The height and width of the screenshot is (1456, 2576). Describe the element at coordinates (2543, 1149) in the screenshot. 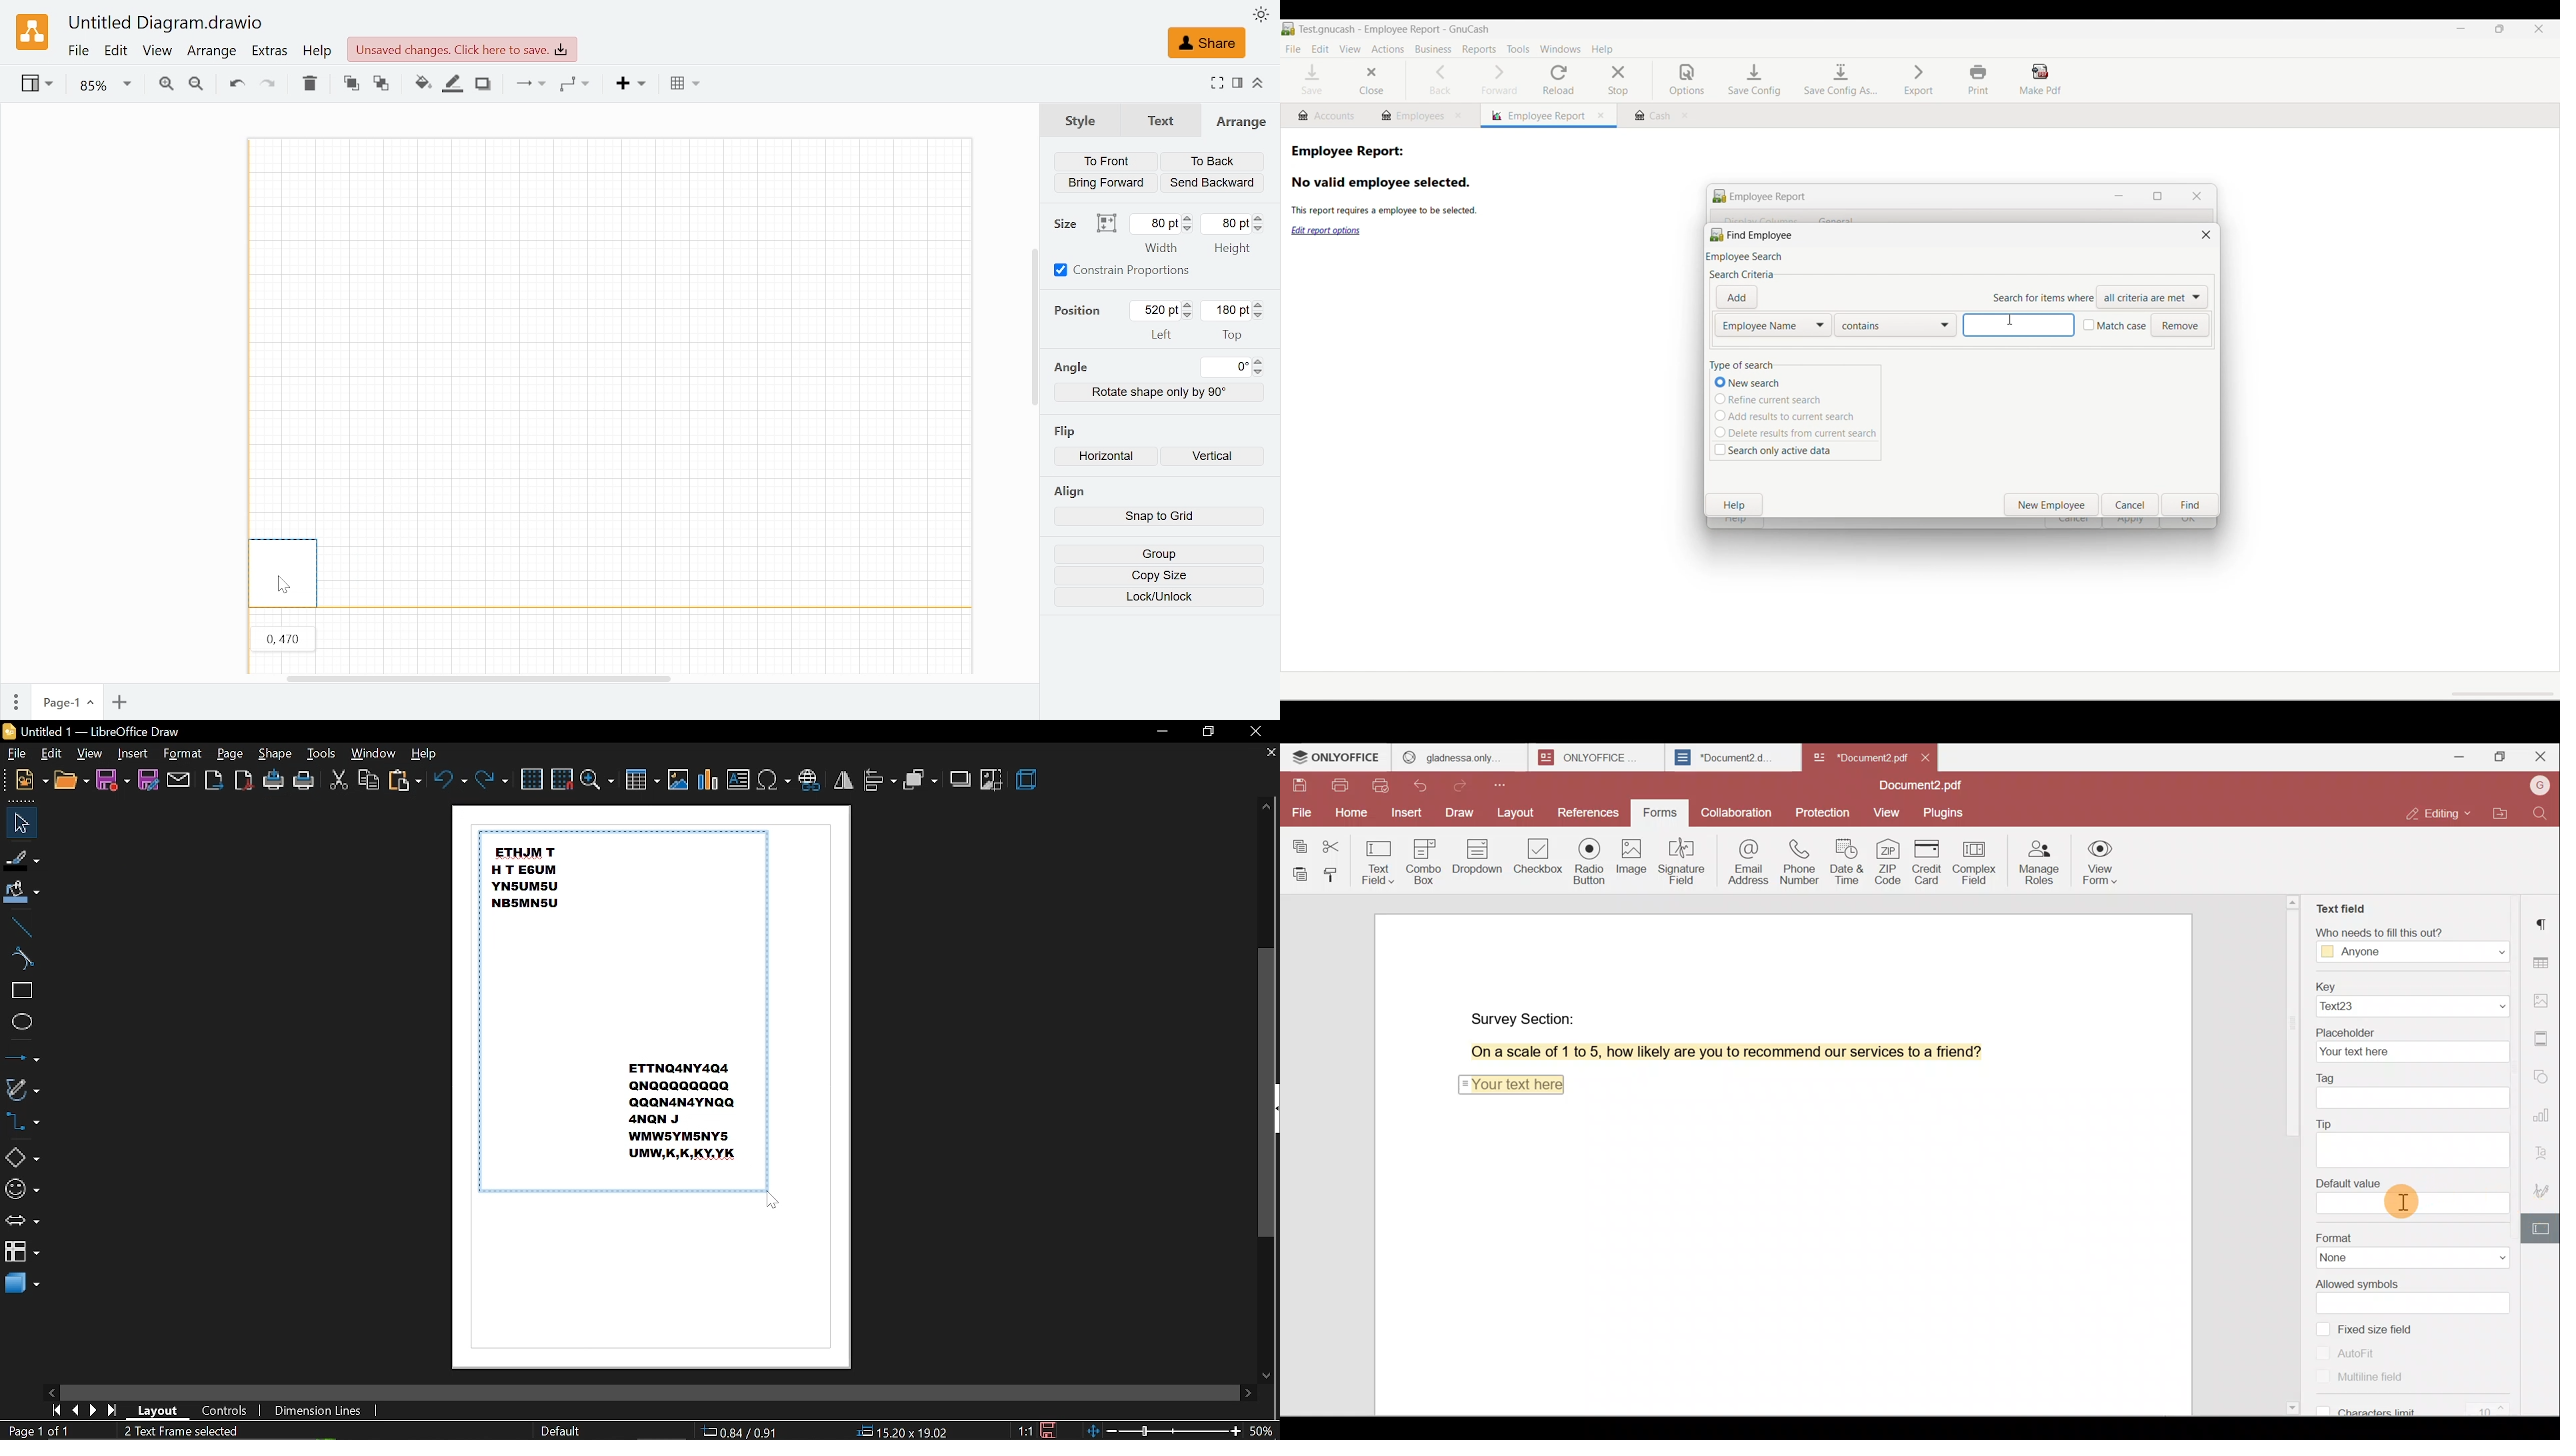

I see `Text Art settings` at that location.